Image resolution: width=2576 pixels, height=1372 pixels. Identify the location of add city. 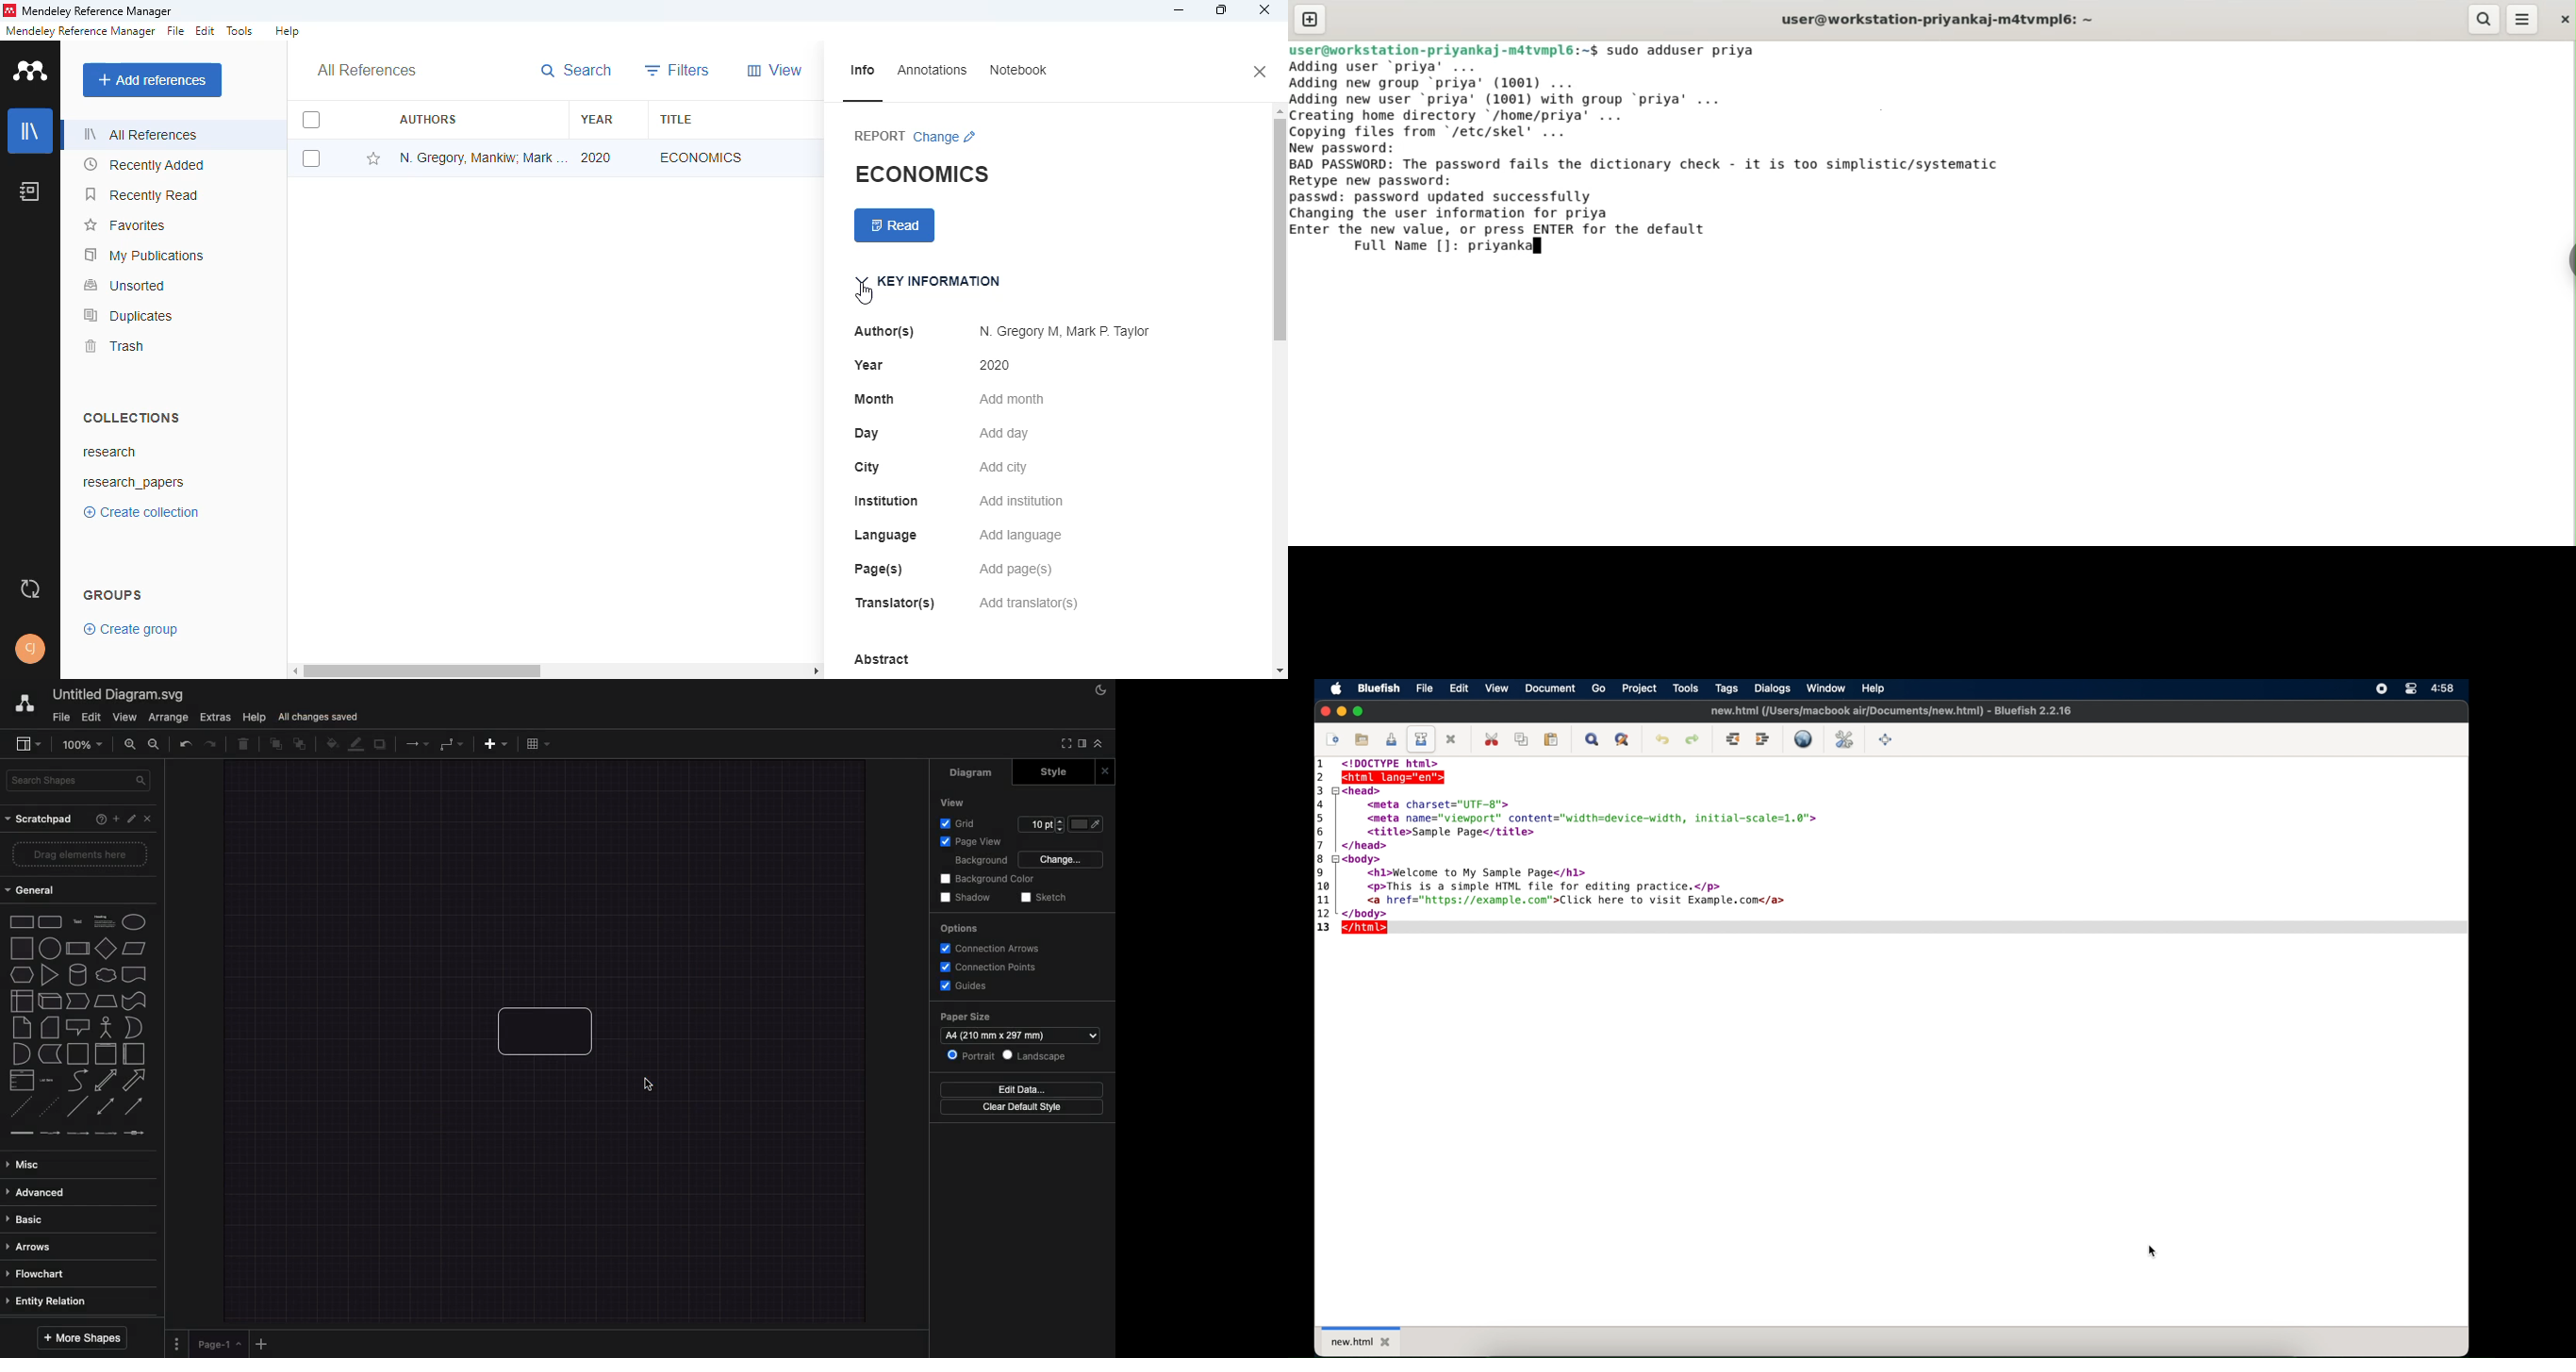
(1003, 467).